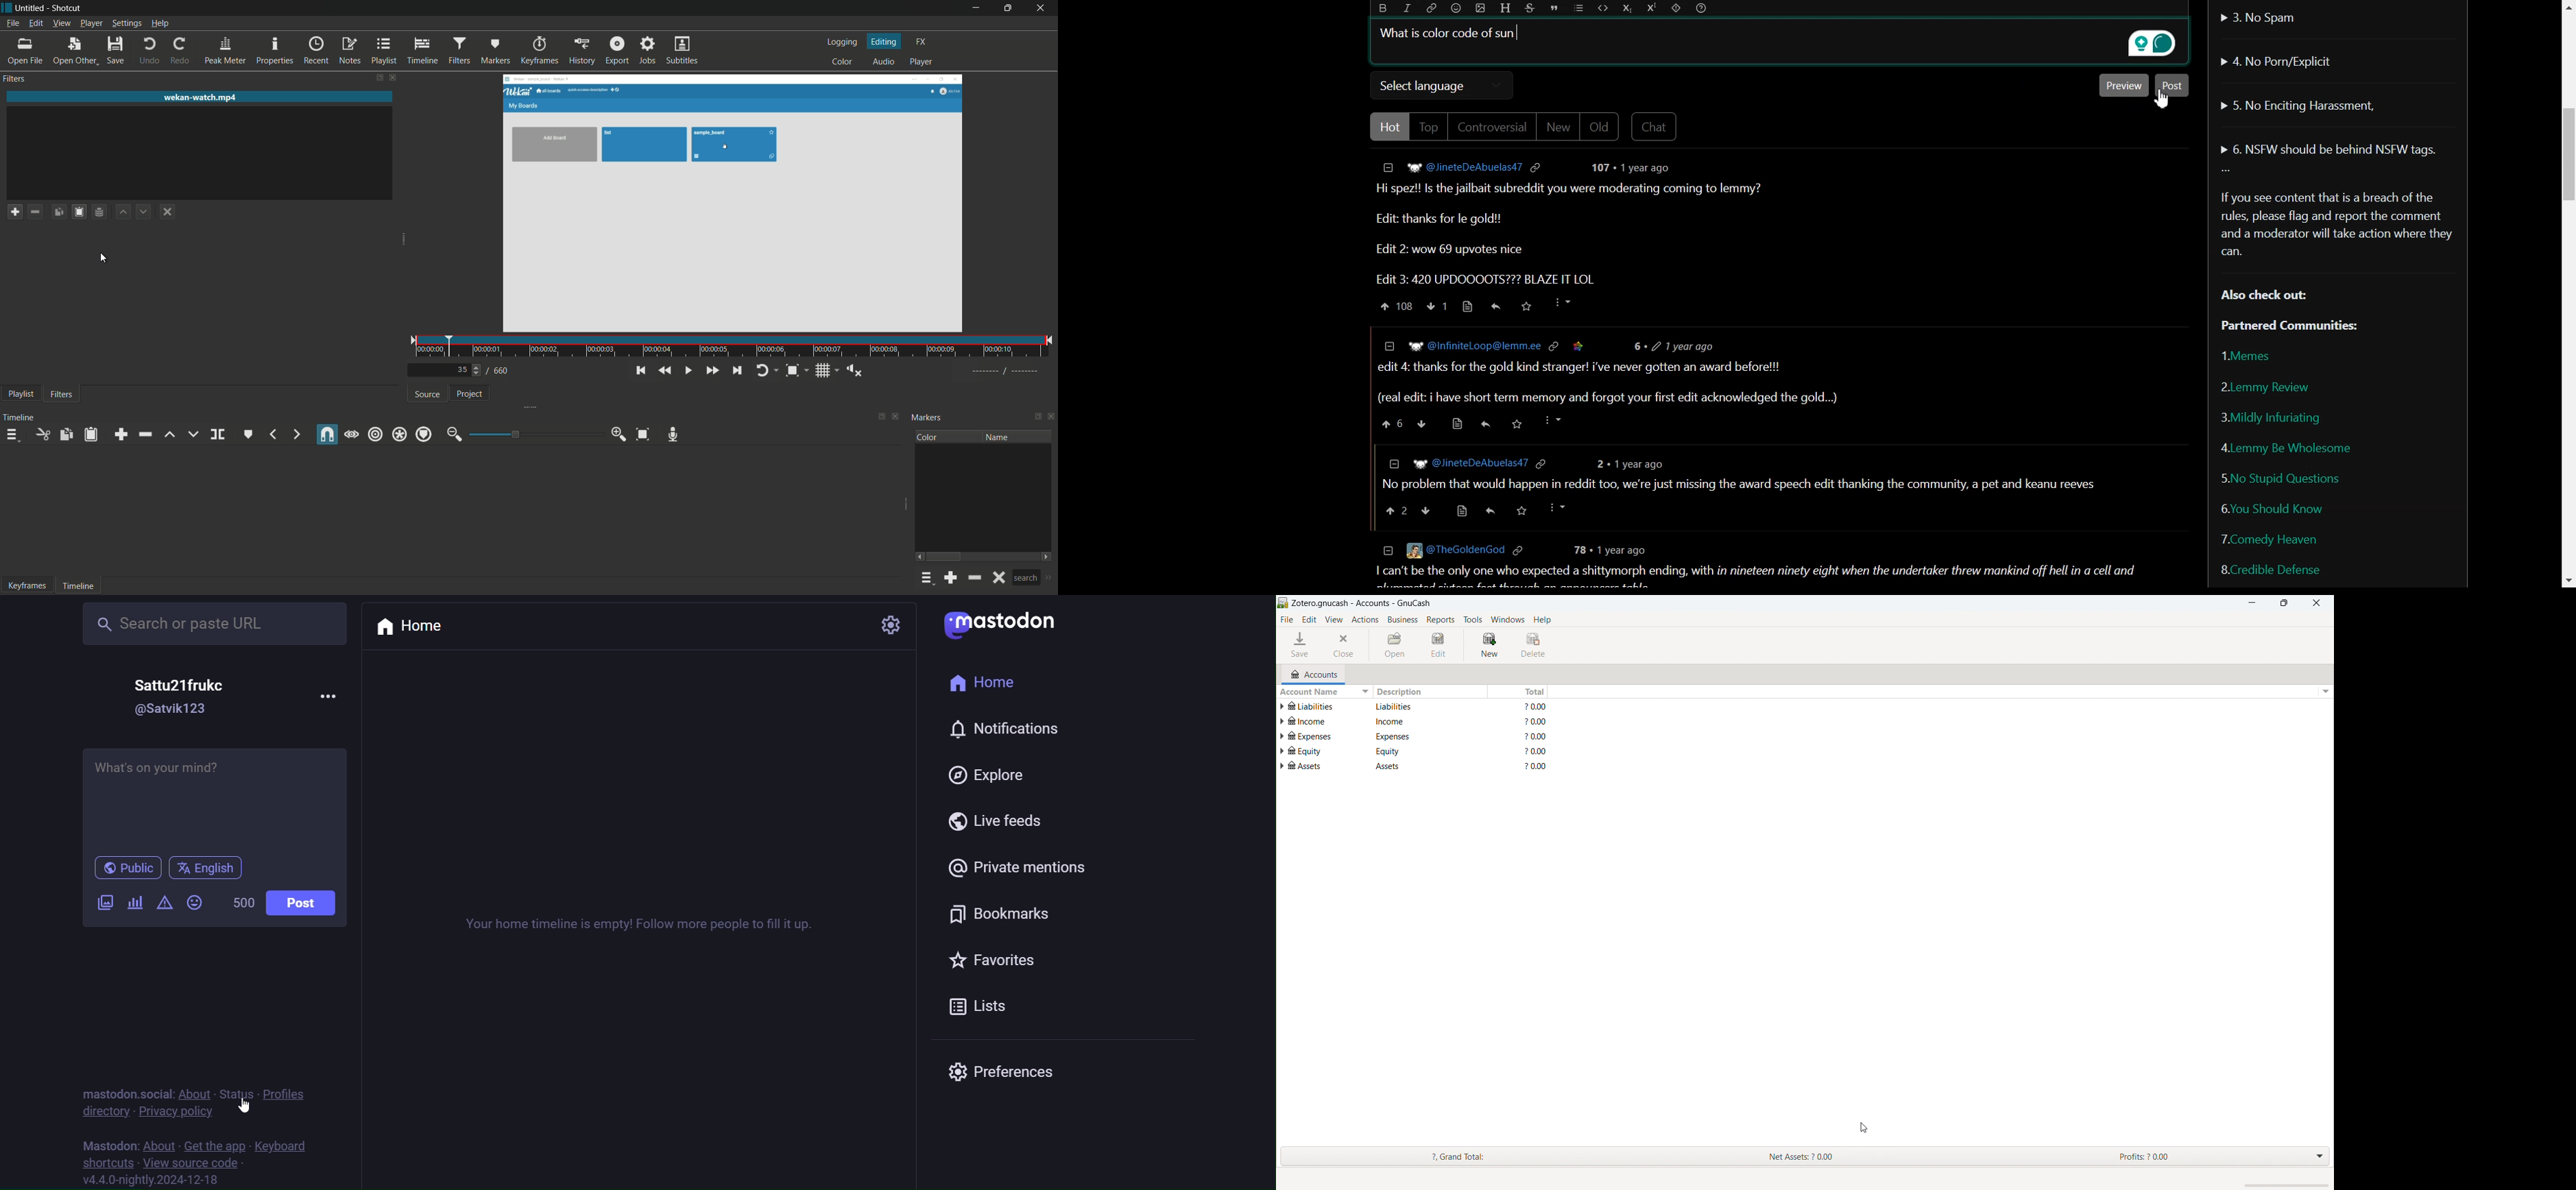  Describe the element at coordinates (352, 435) in the screenshot. I see `scrub while dragging` at that location.